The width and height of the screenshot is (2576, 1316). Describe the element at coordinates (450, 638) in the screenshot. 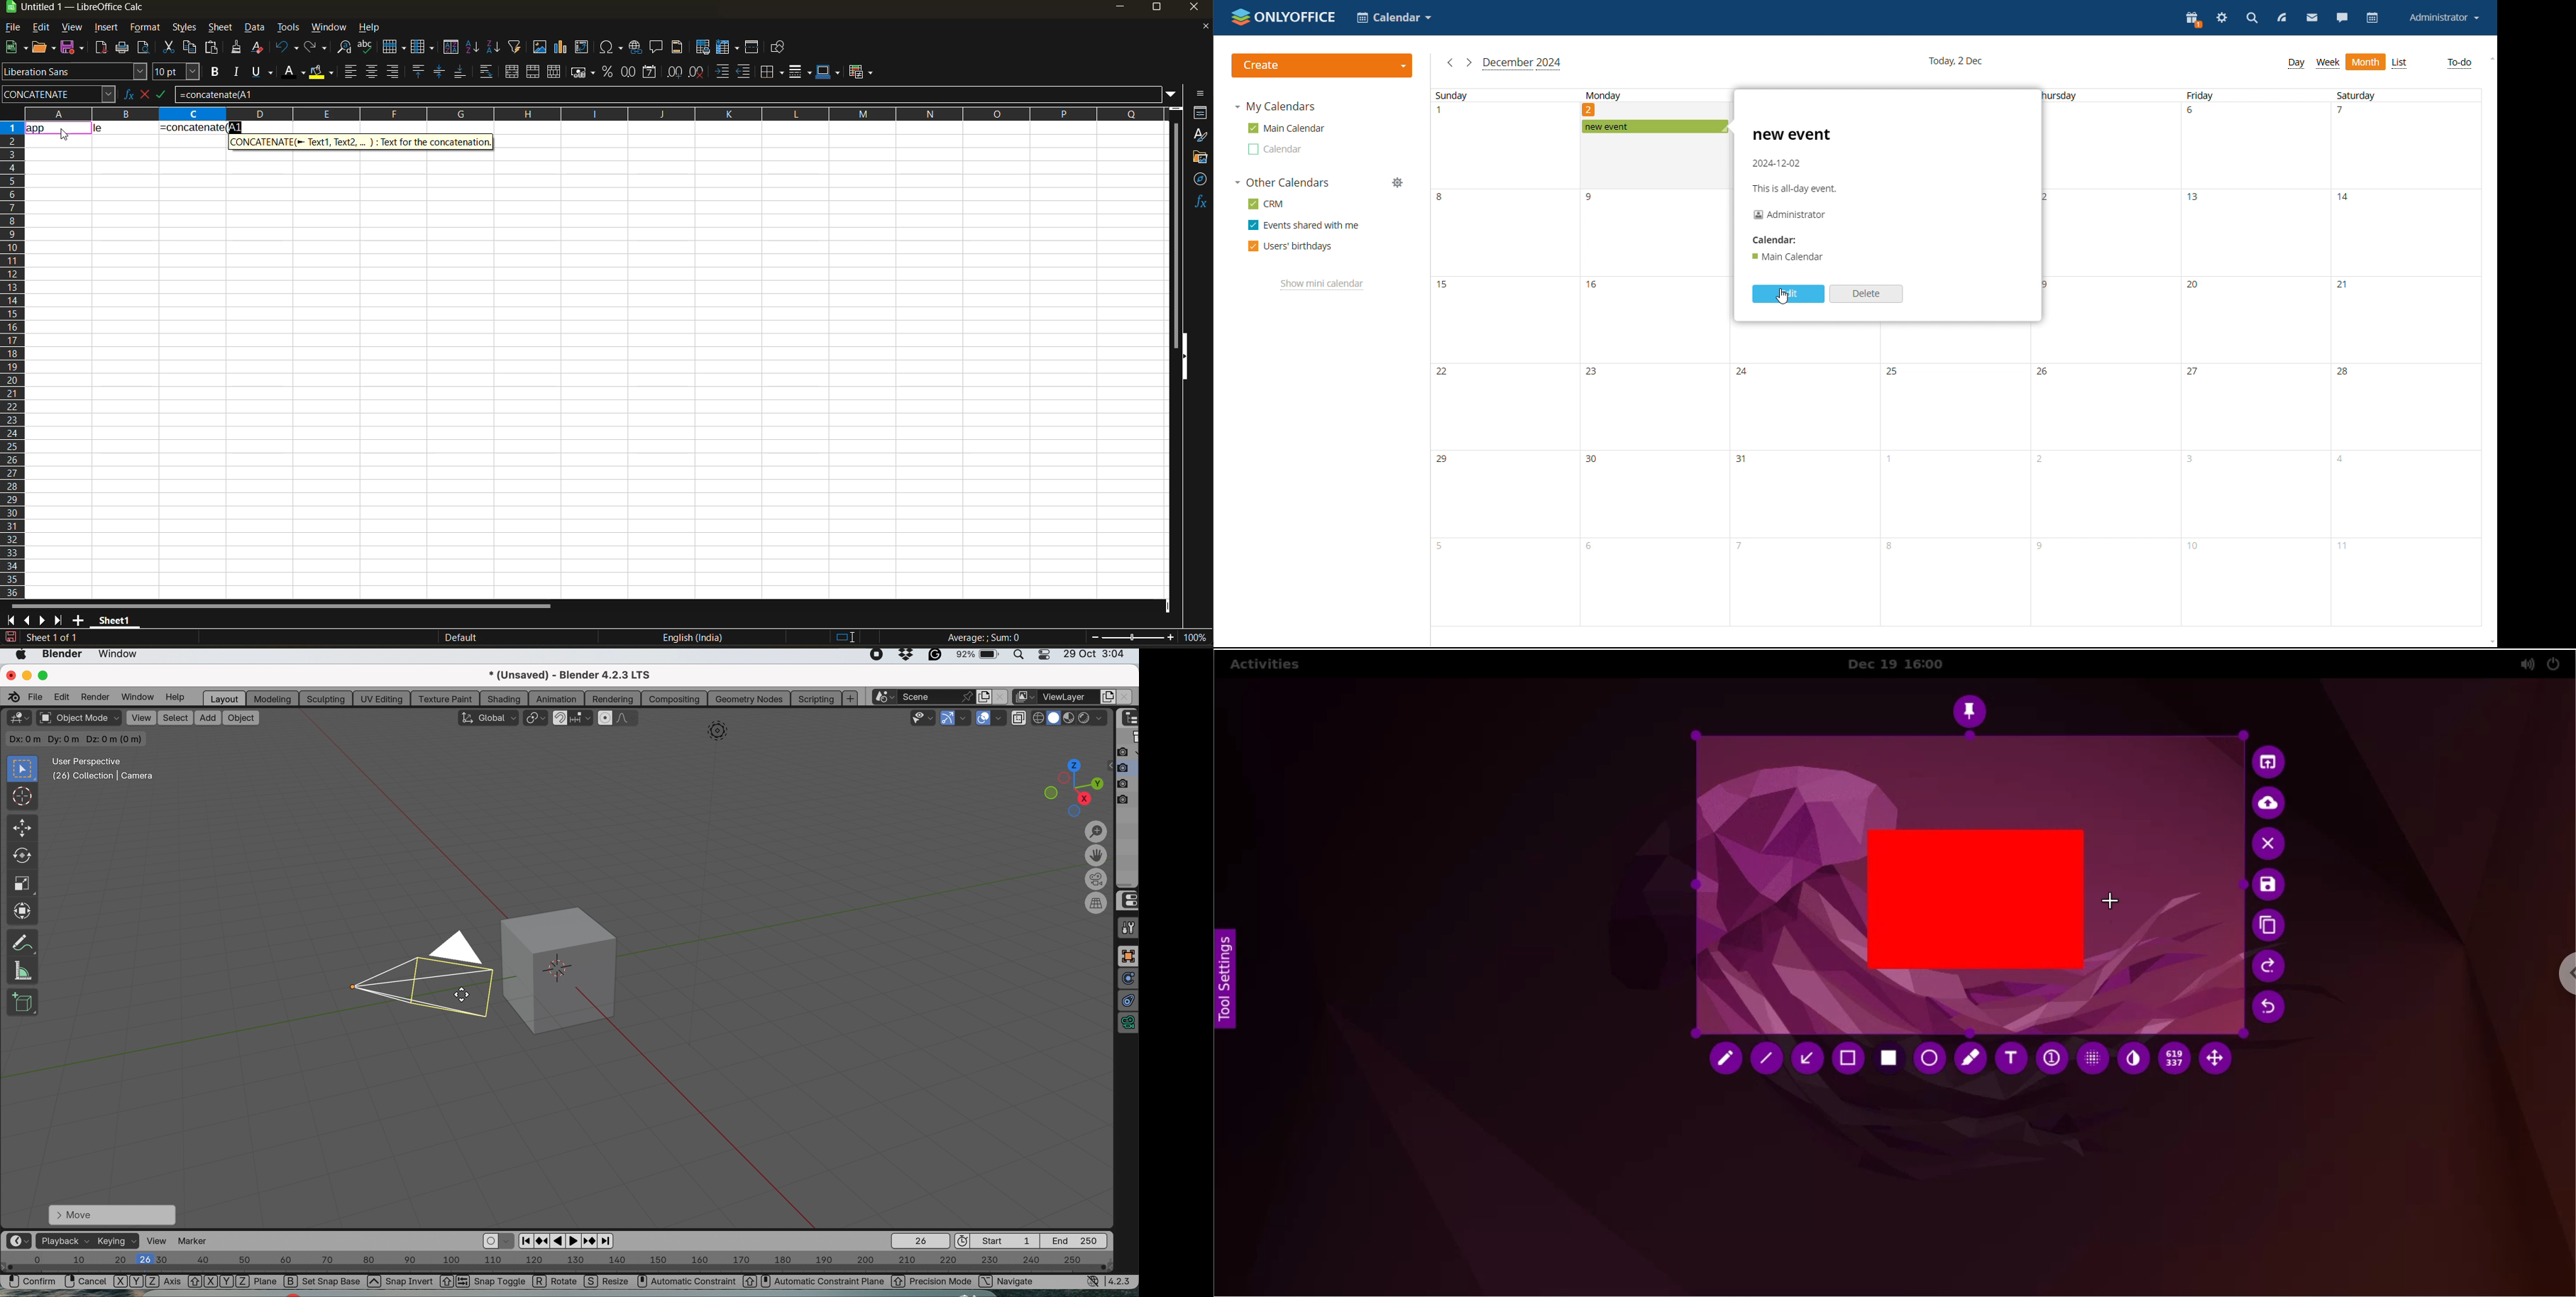

I see `Default` at that location.